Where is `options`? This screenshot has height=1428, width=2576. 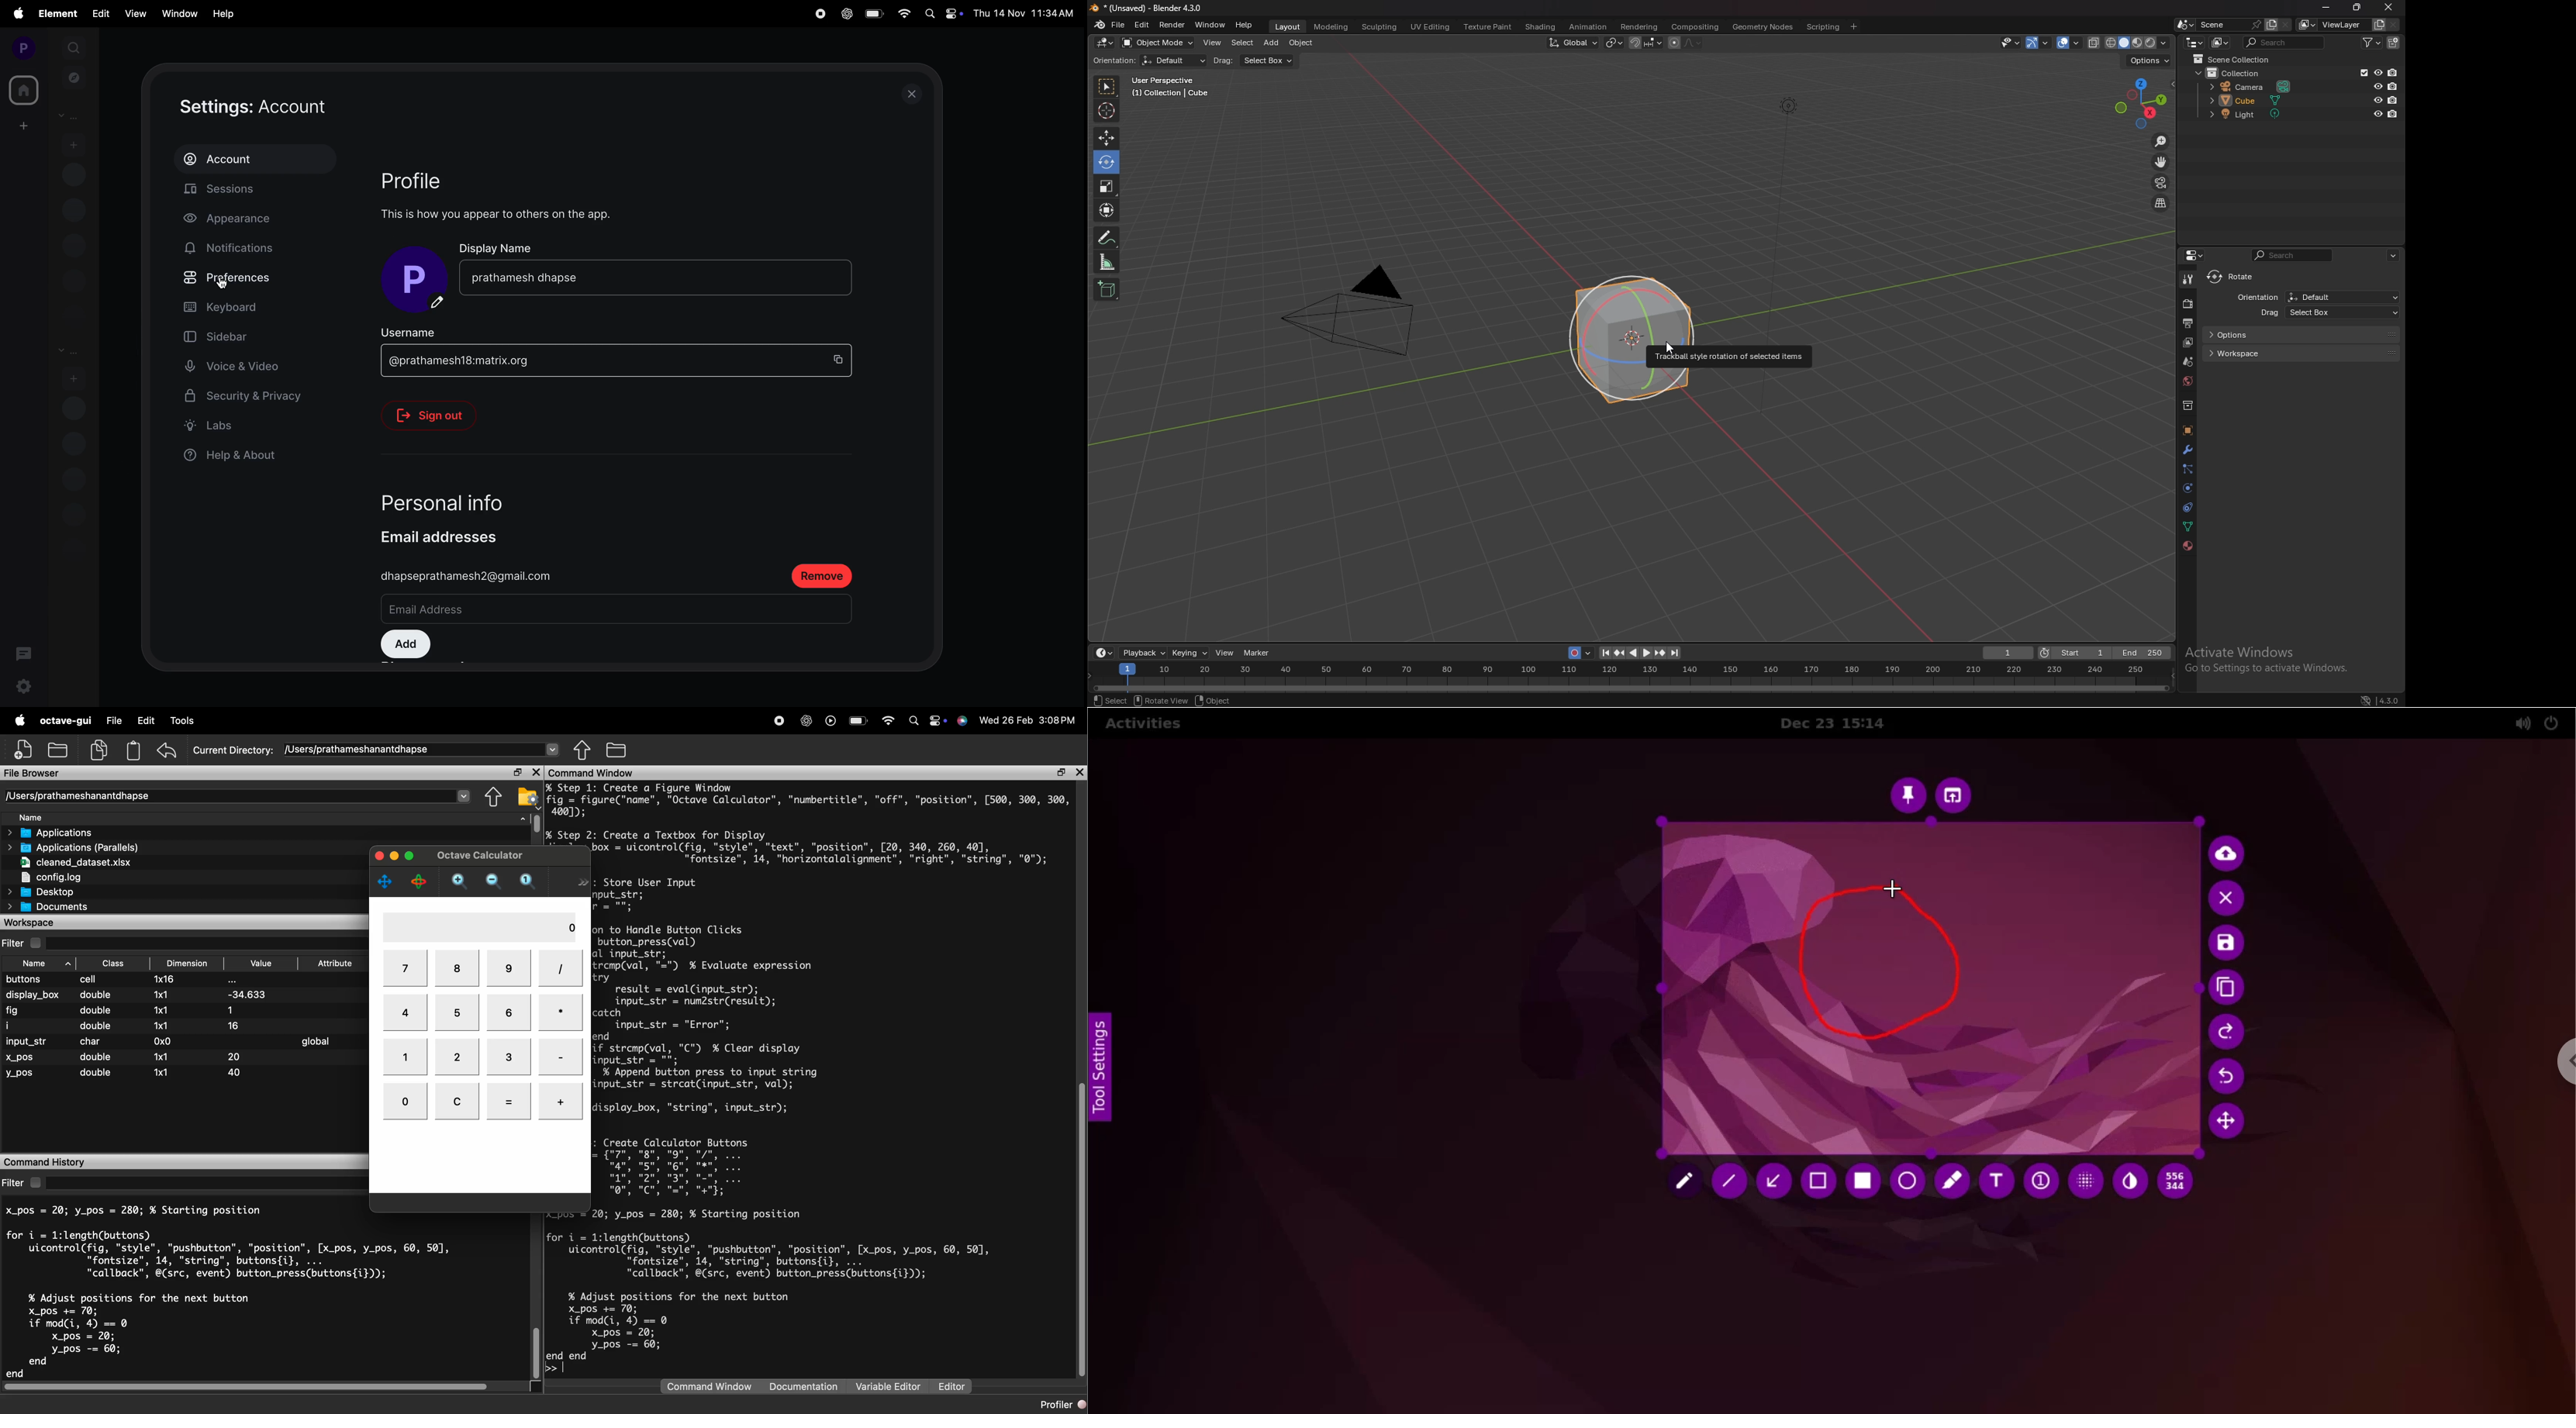 options is located at coordinates (2301, 334).